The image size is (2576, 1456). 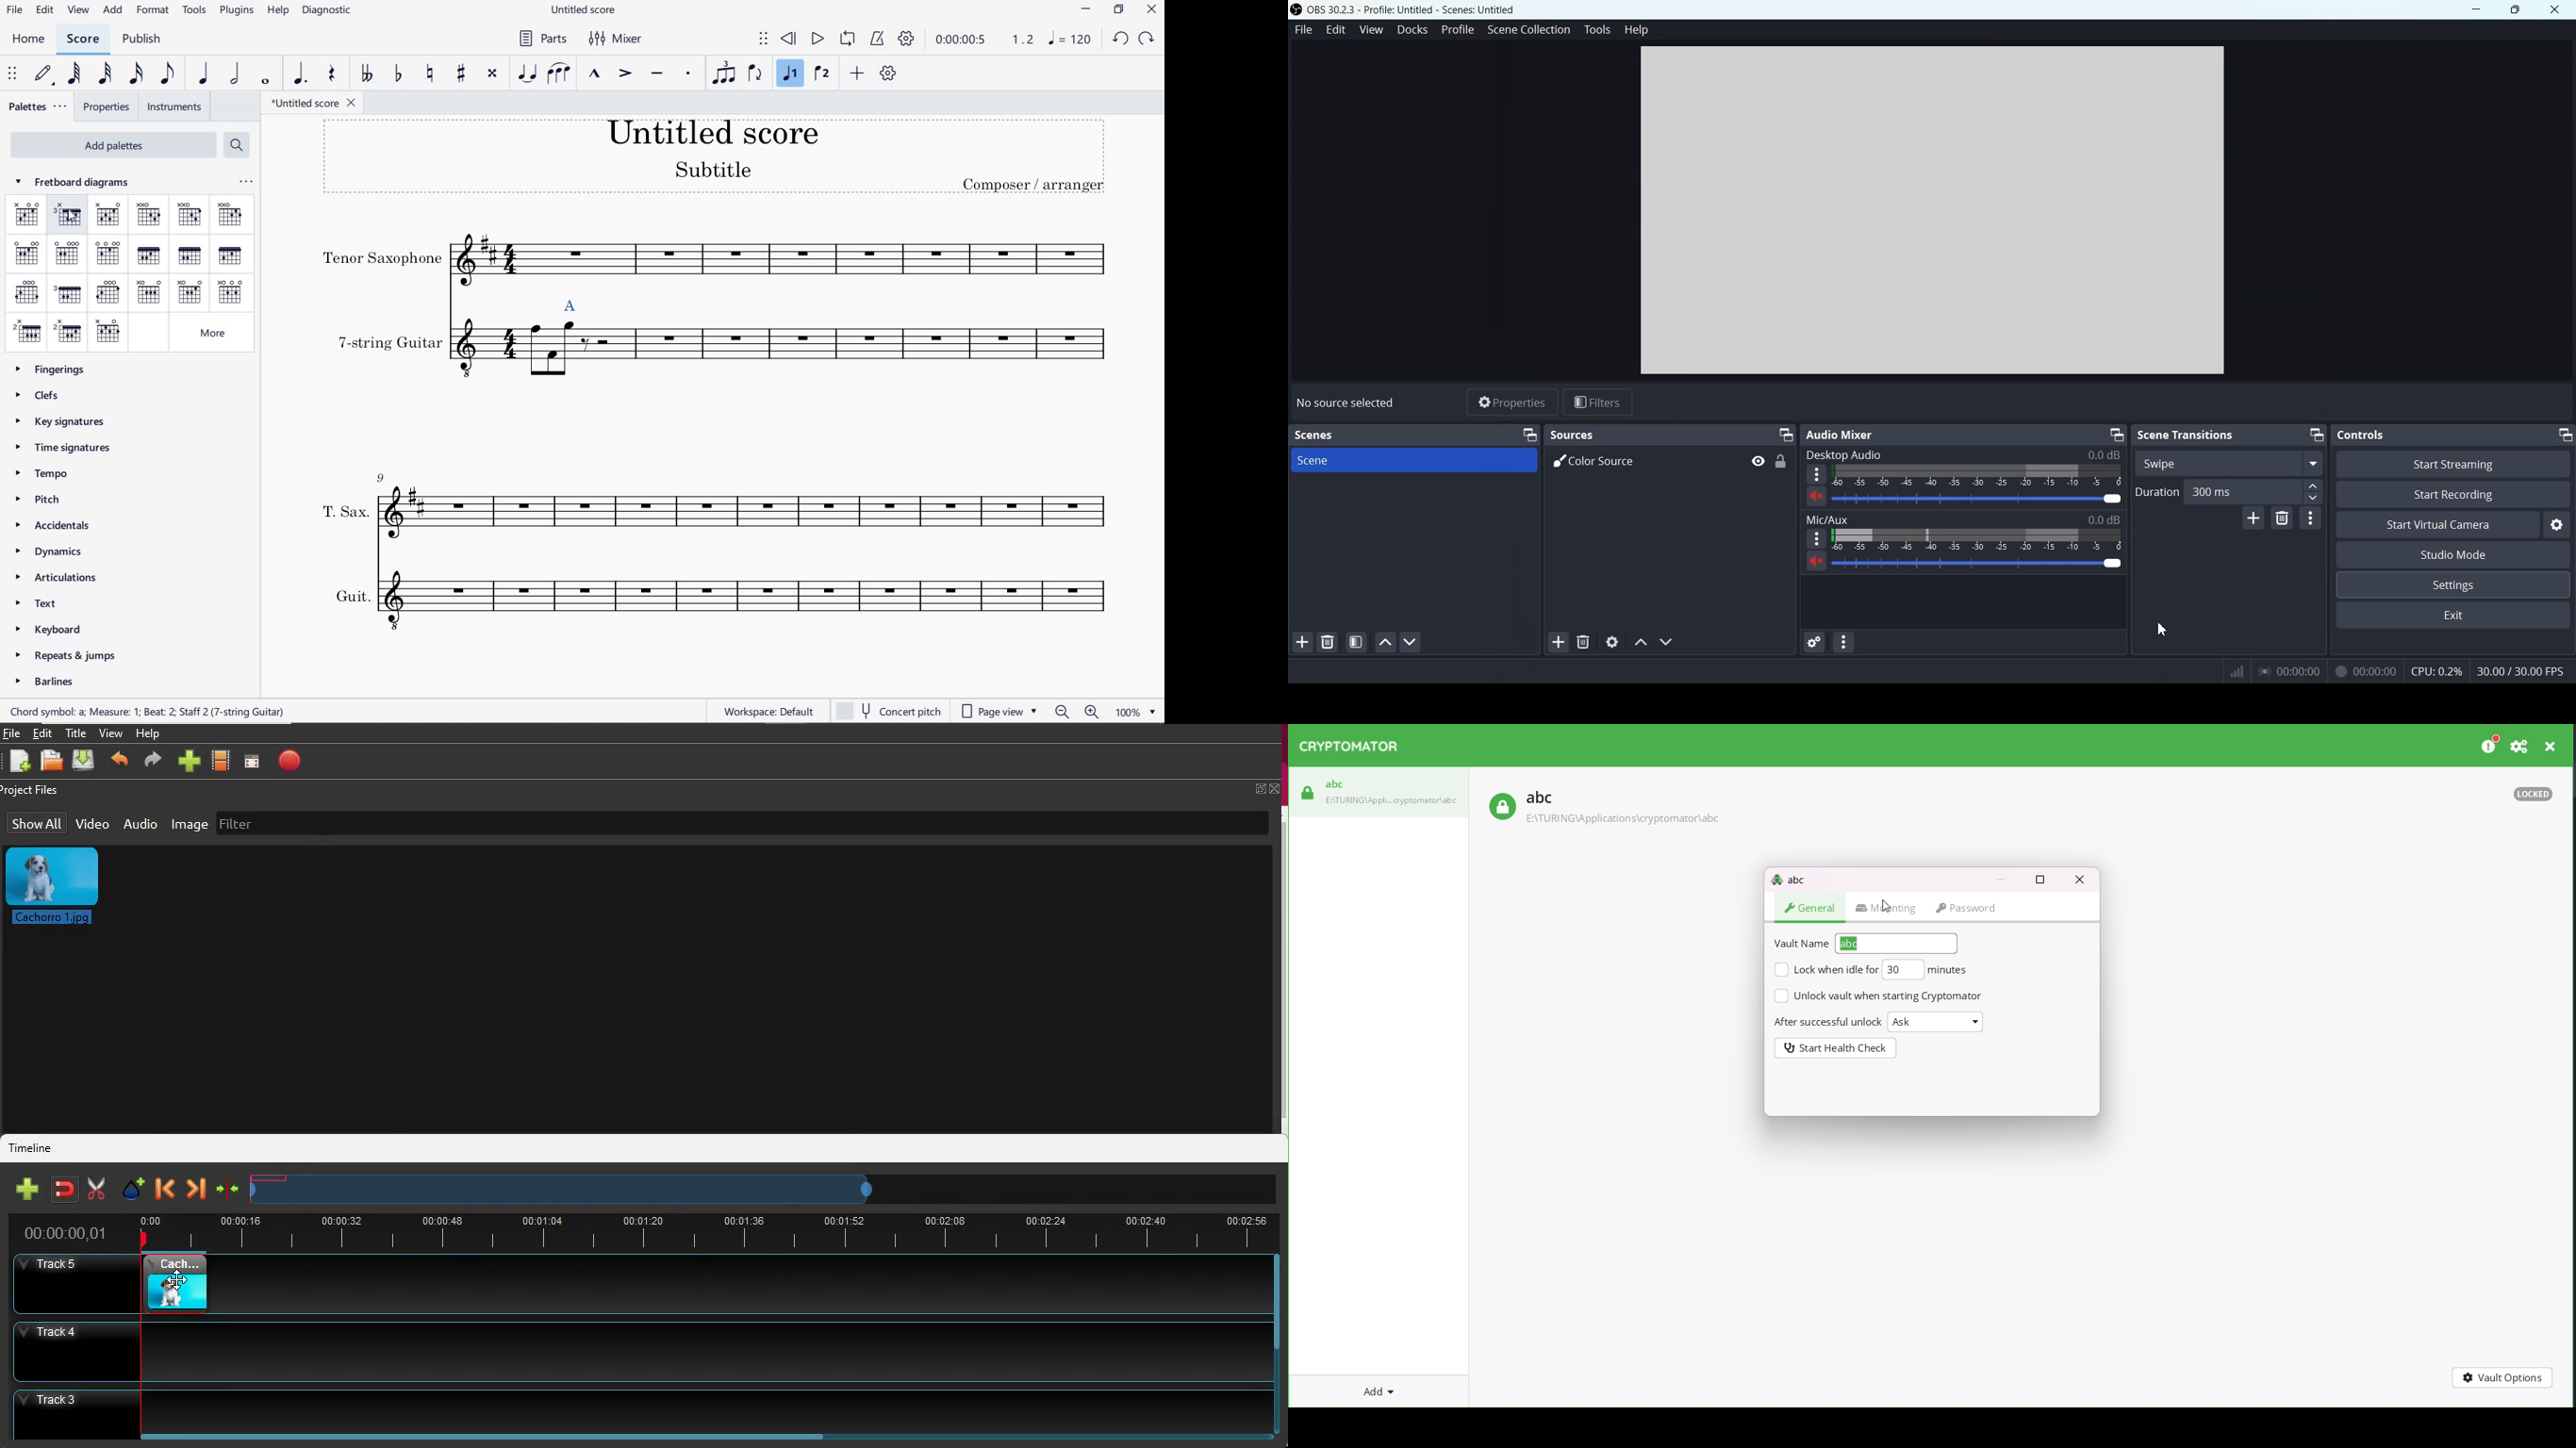 What do you see at coordinates (985, 40) in the screenshot?
I see `PLAY SPEED` at bounding box center [985, 40].